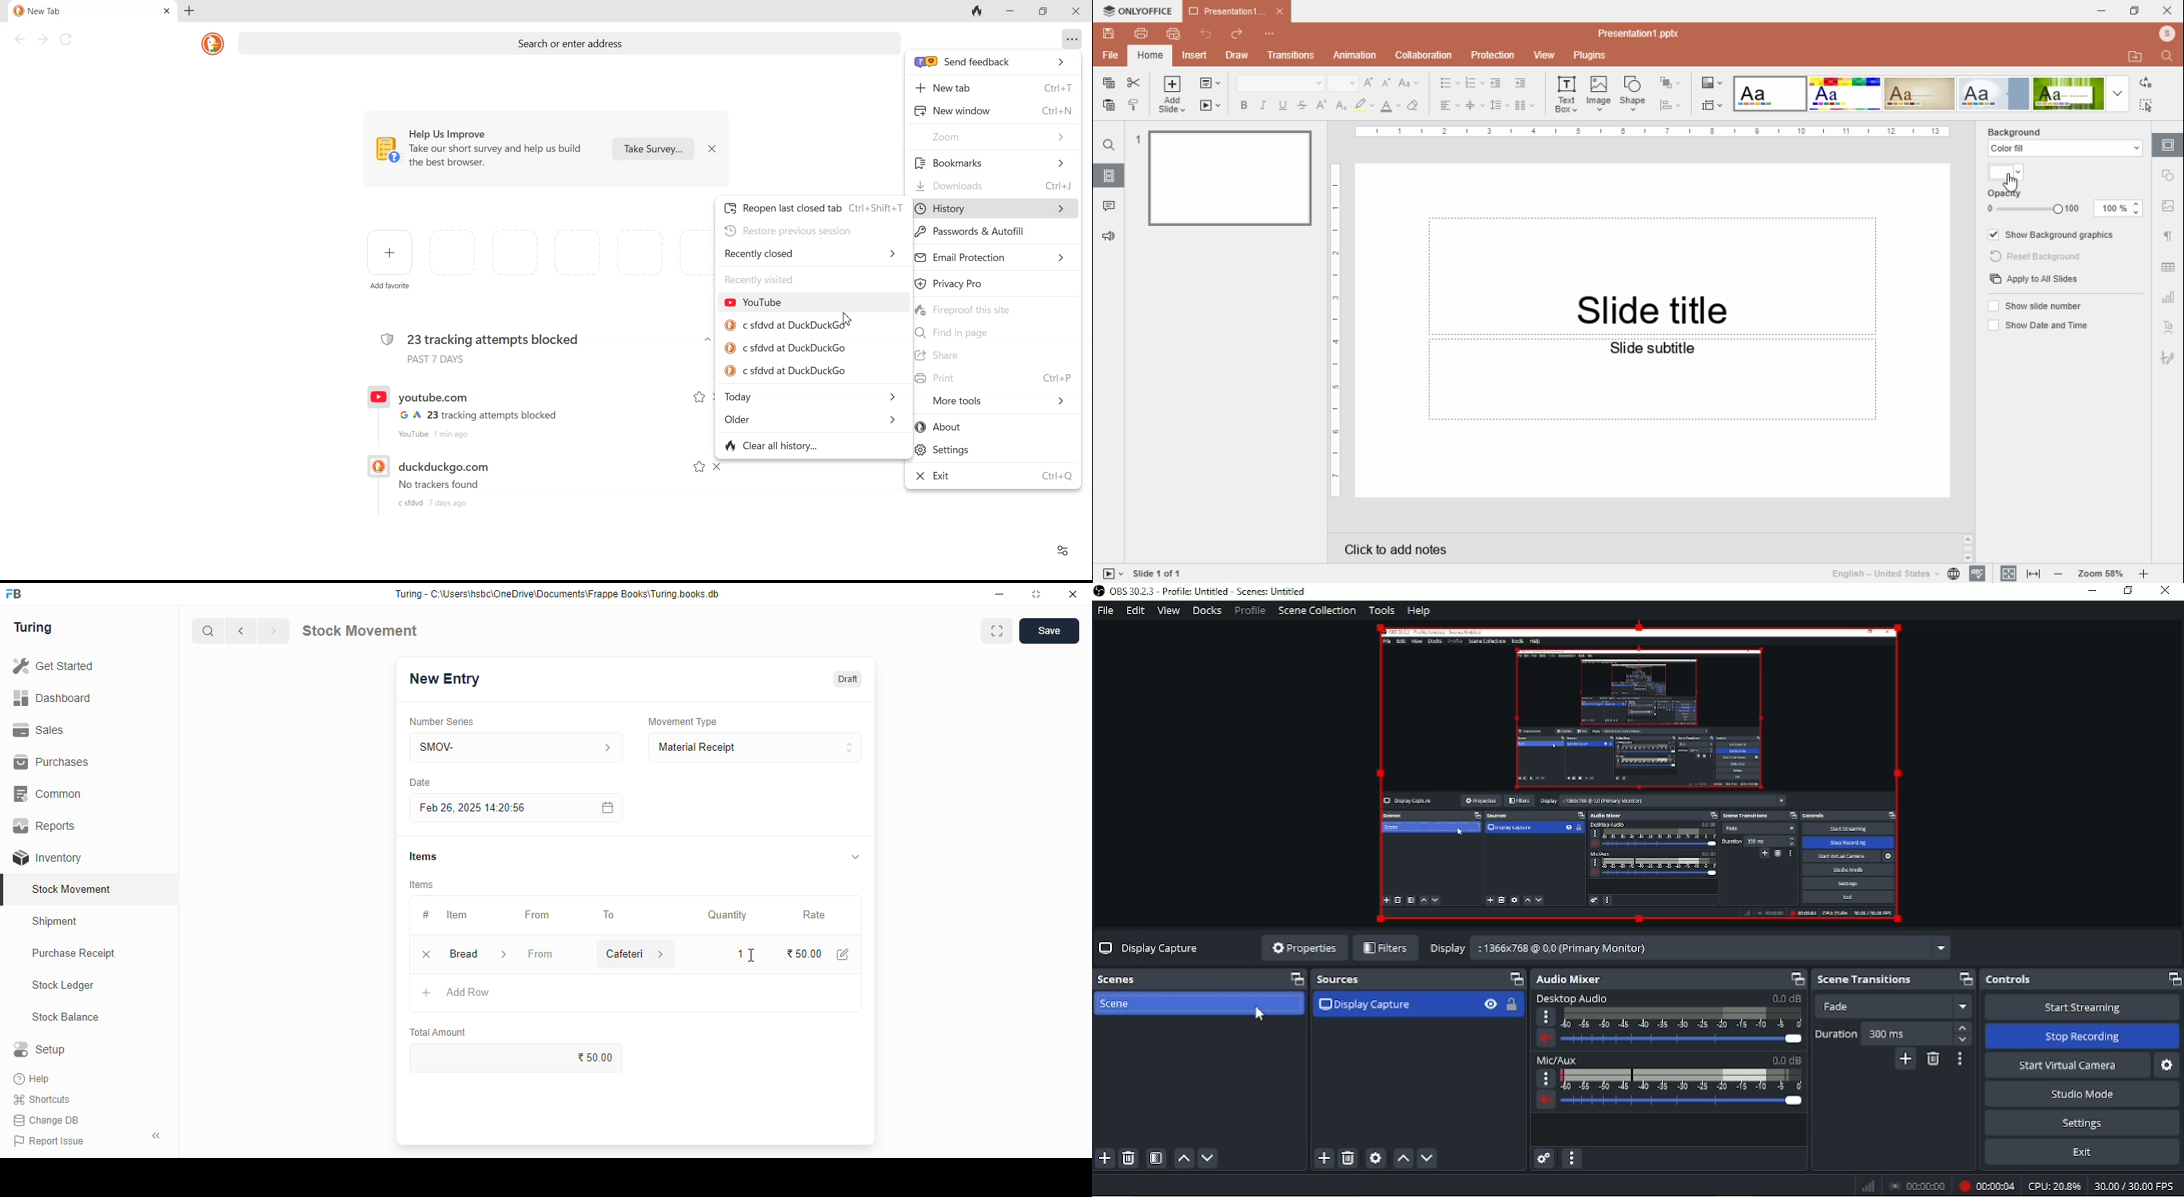 The height and width of the screenshot is (1204, 2184). Describe the element at coordinates (1409, 83) in the screenshot. I see `change case` at that location.